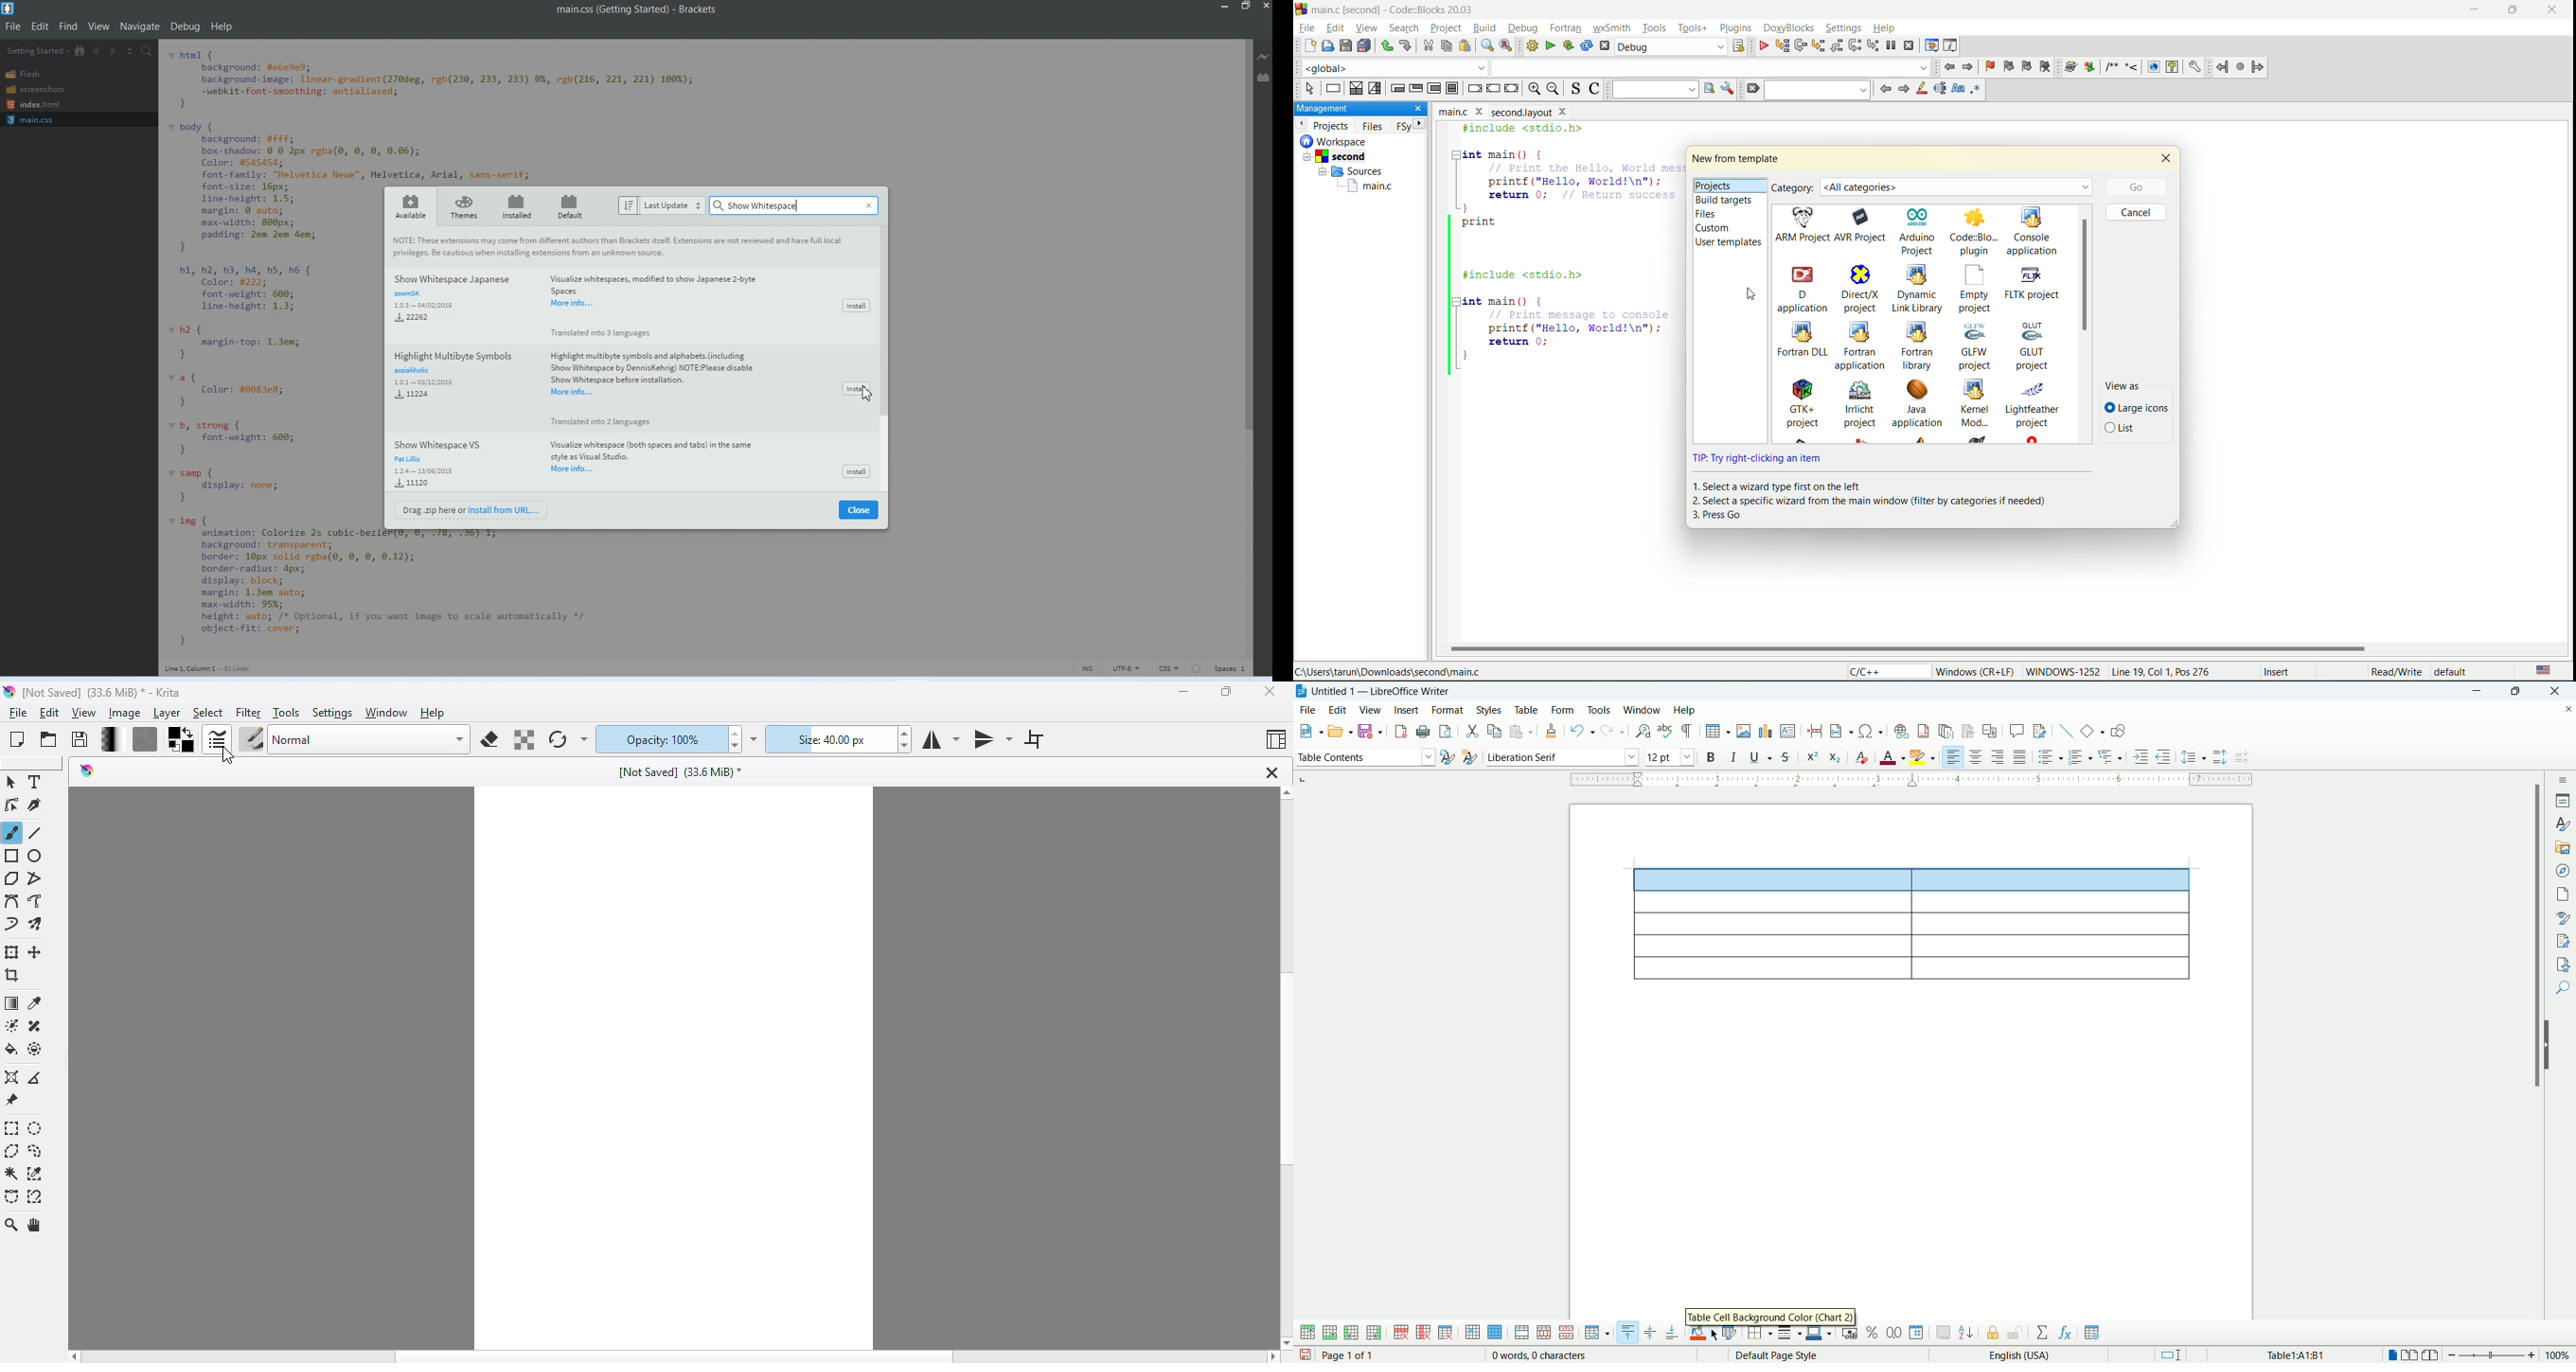 This screenshot has height=1372, width=2576. Describe the element at coordinates (1417, 89) in the screenshot. I see `exit condition loop` at that location.